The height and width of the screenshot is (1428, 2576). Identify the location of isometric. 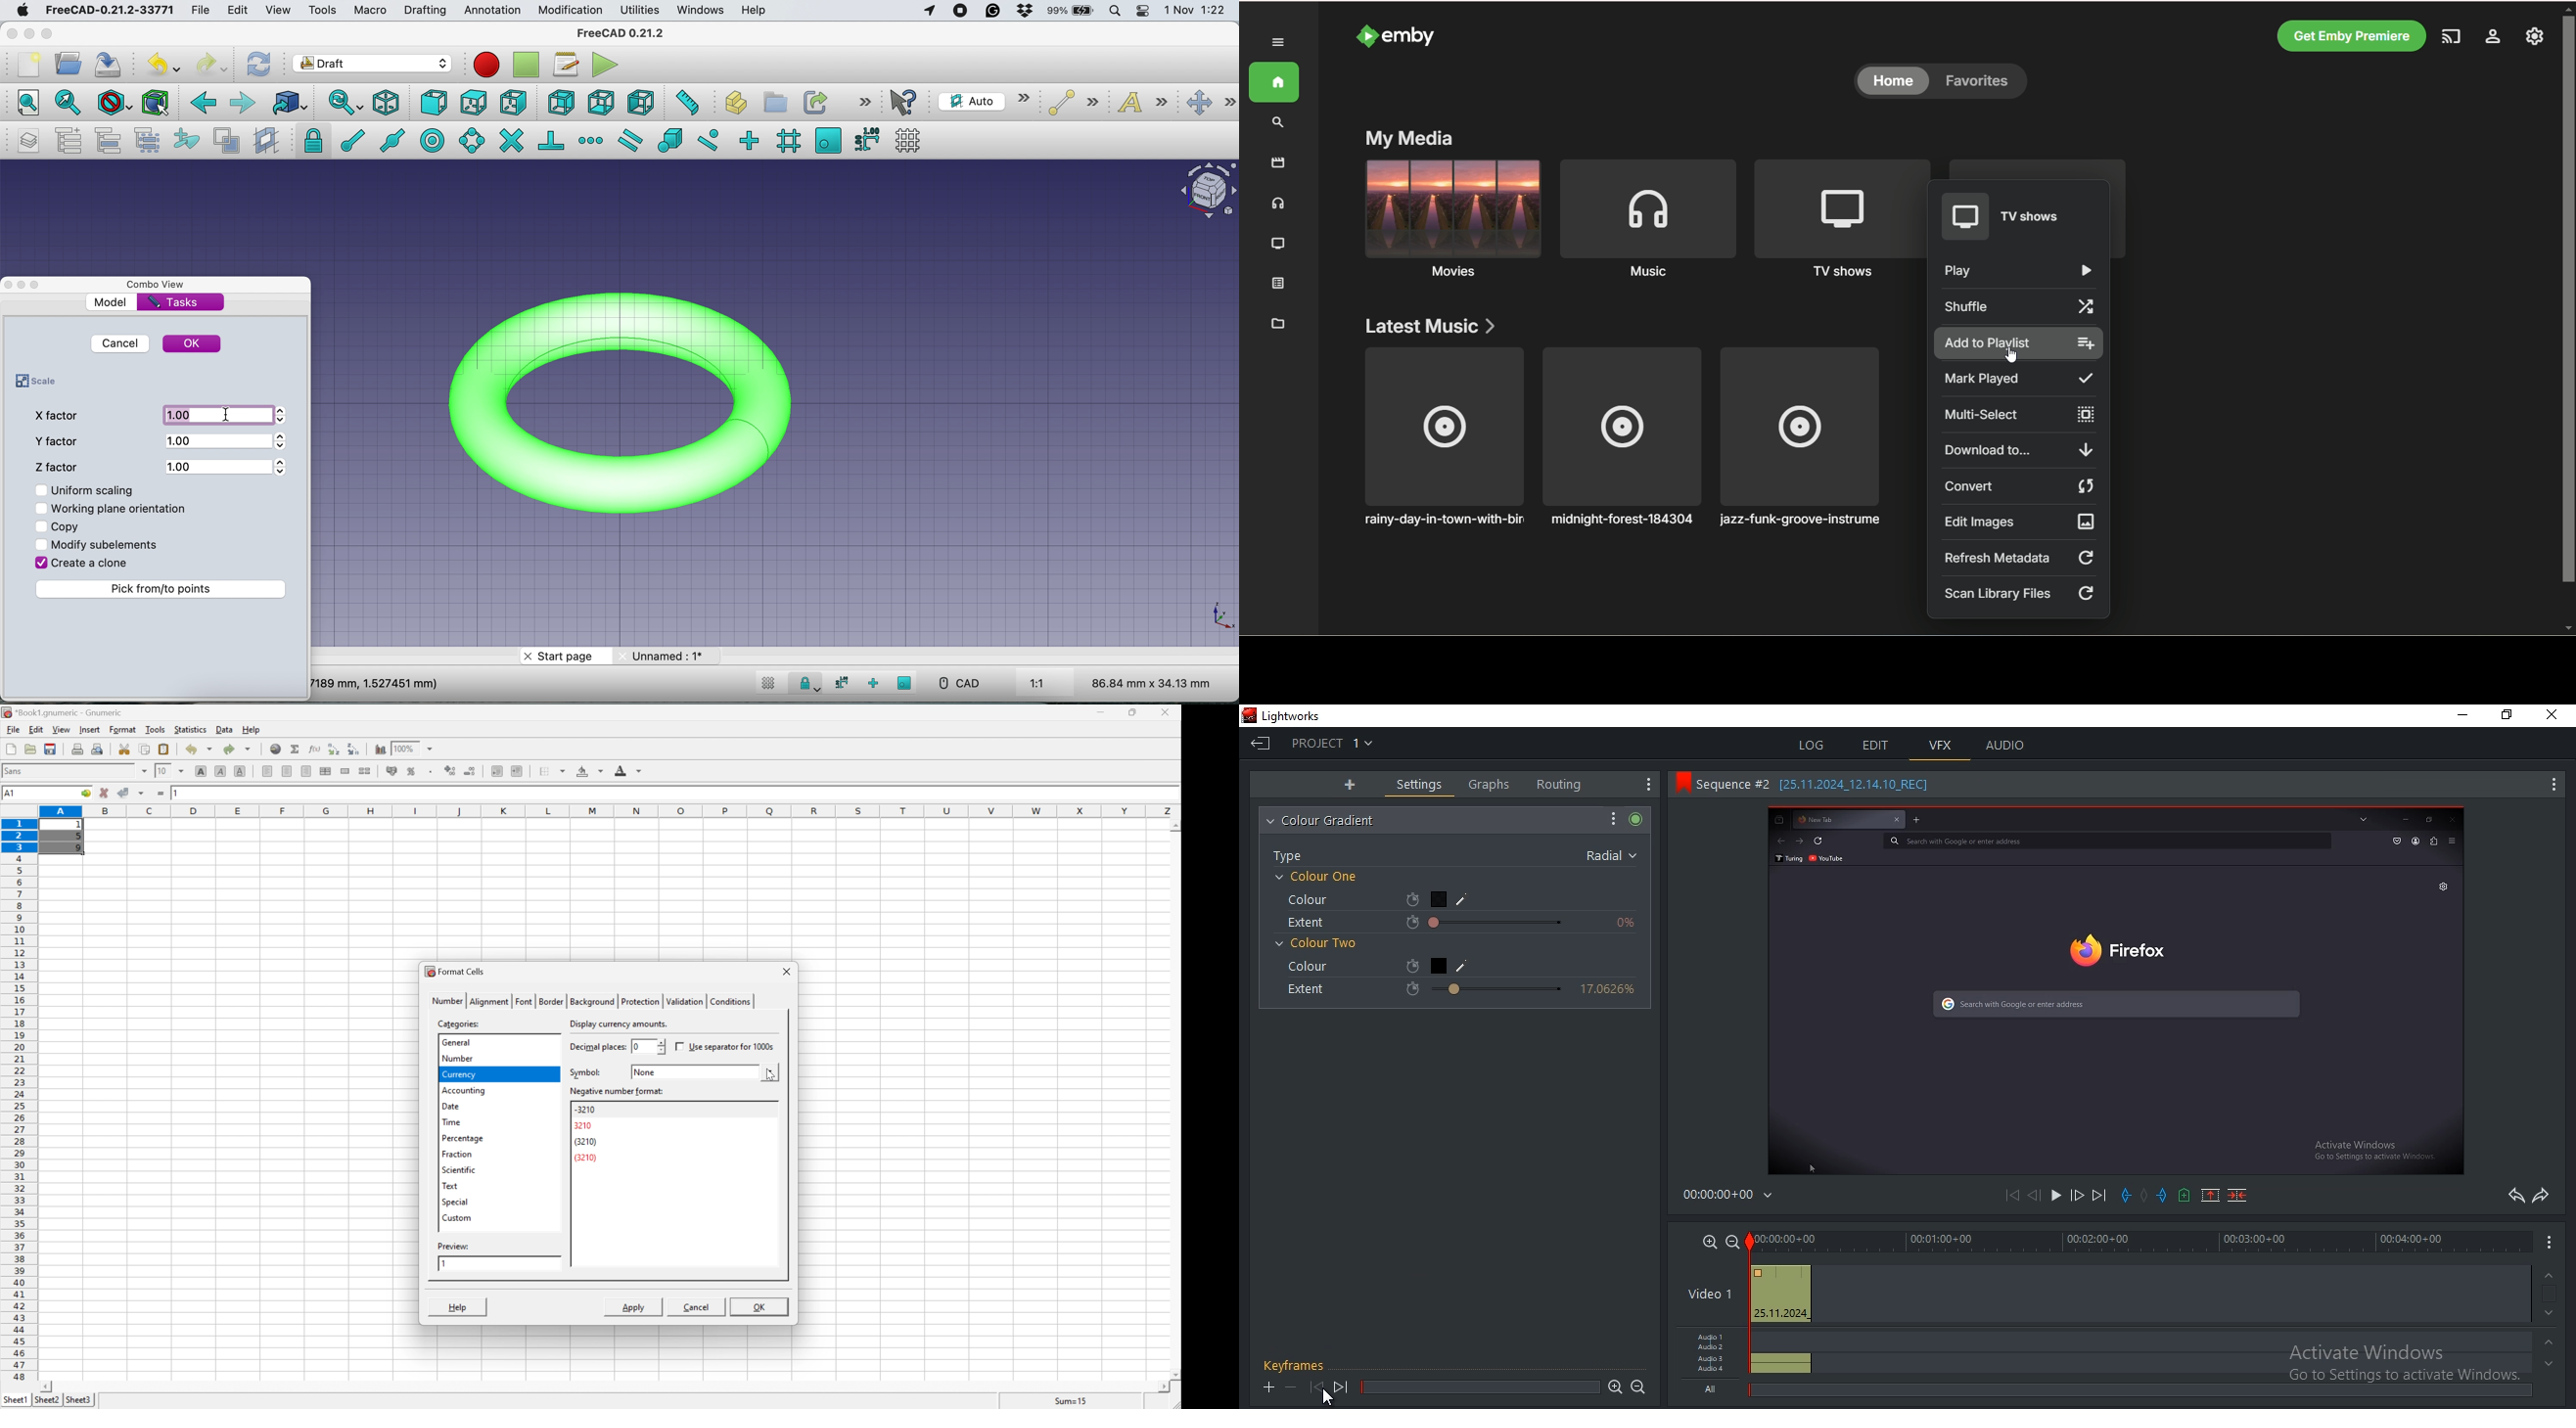
(387, 102).